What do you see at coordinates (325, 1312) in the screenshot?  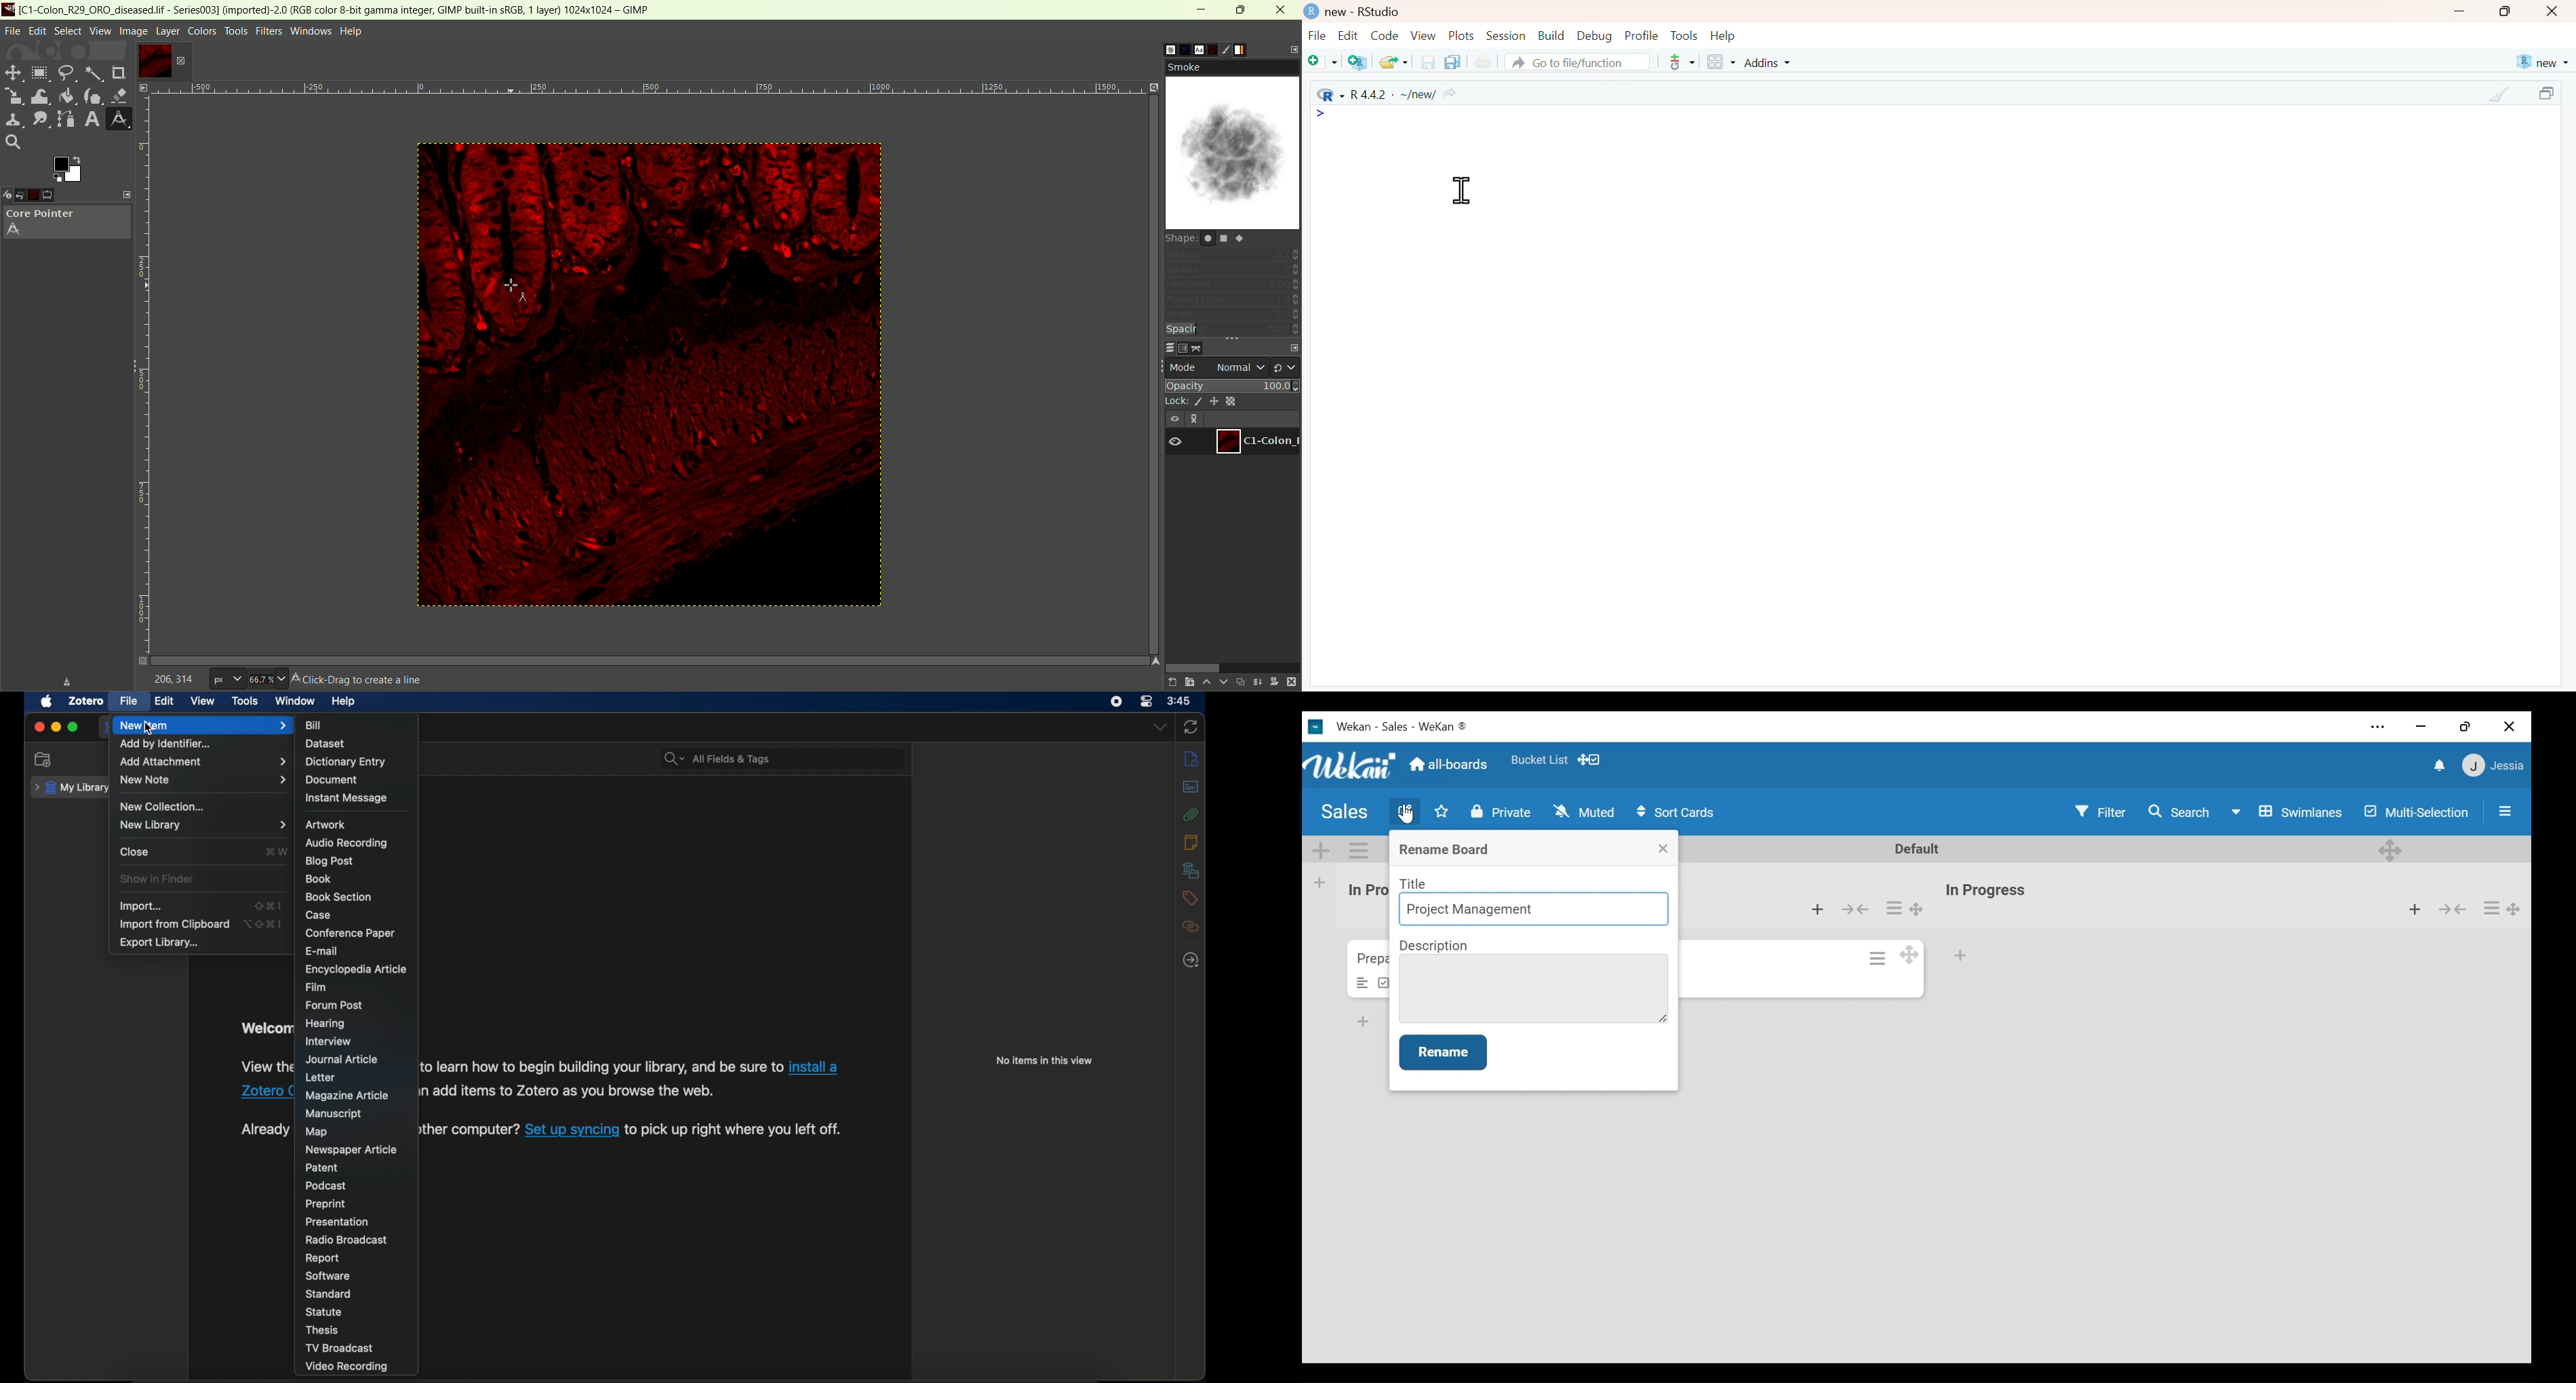 I see `statue` at bounding box center [325, 1312].